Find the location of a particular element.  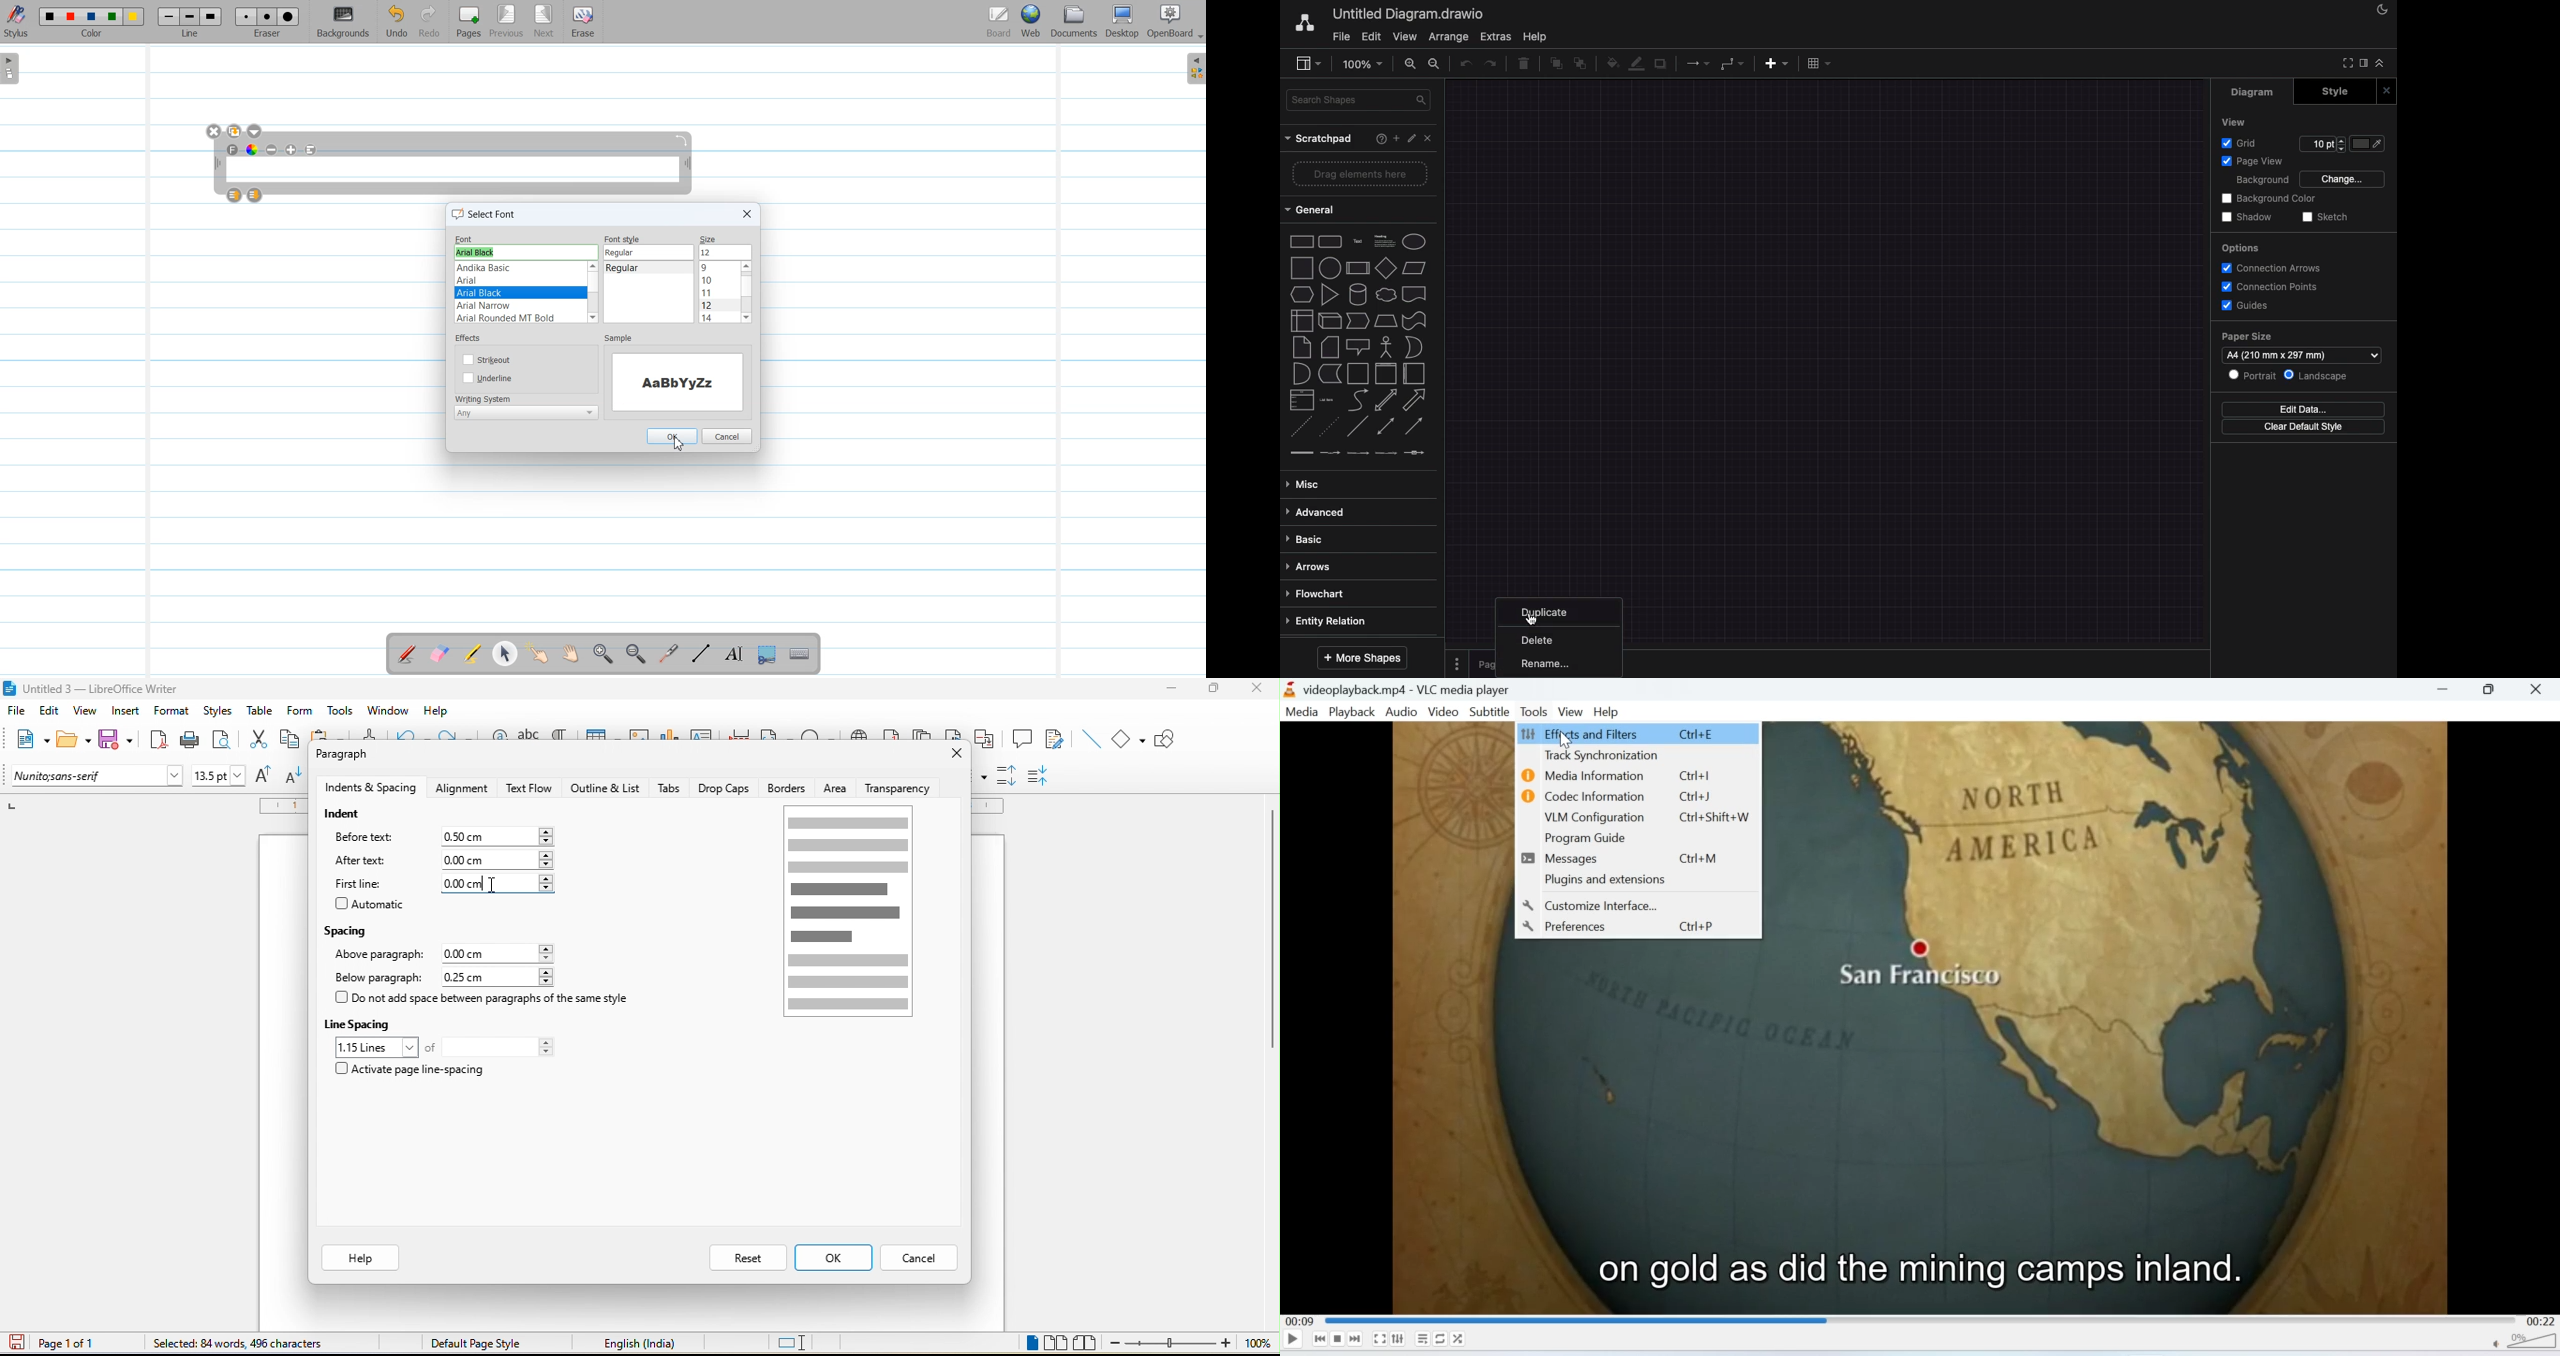

styles is located at coordinates (219, 712).